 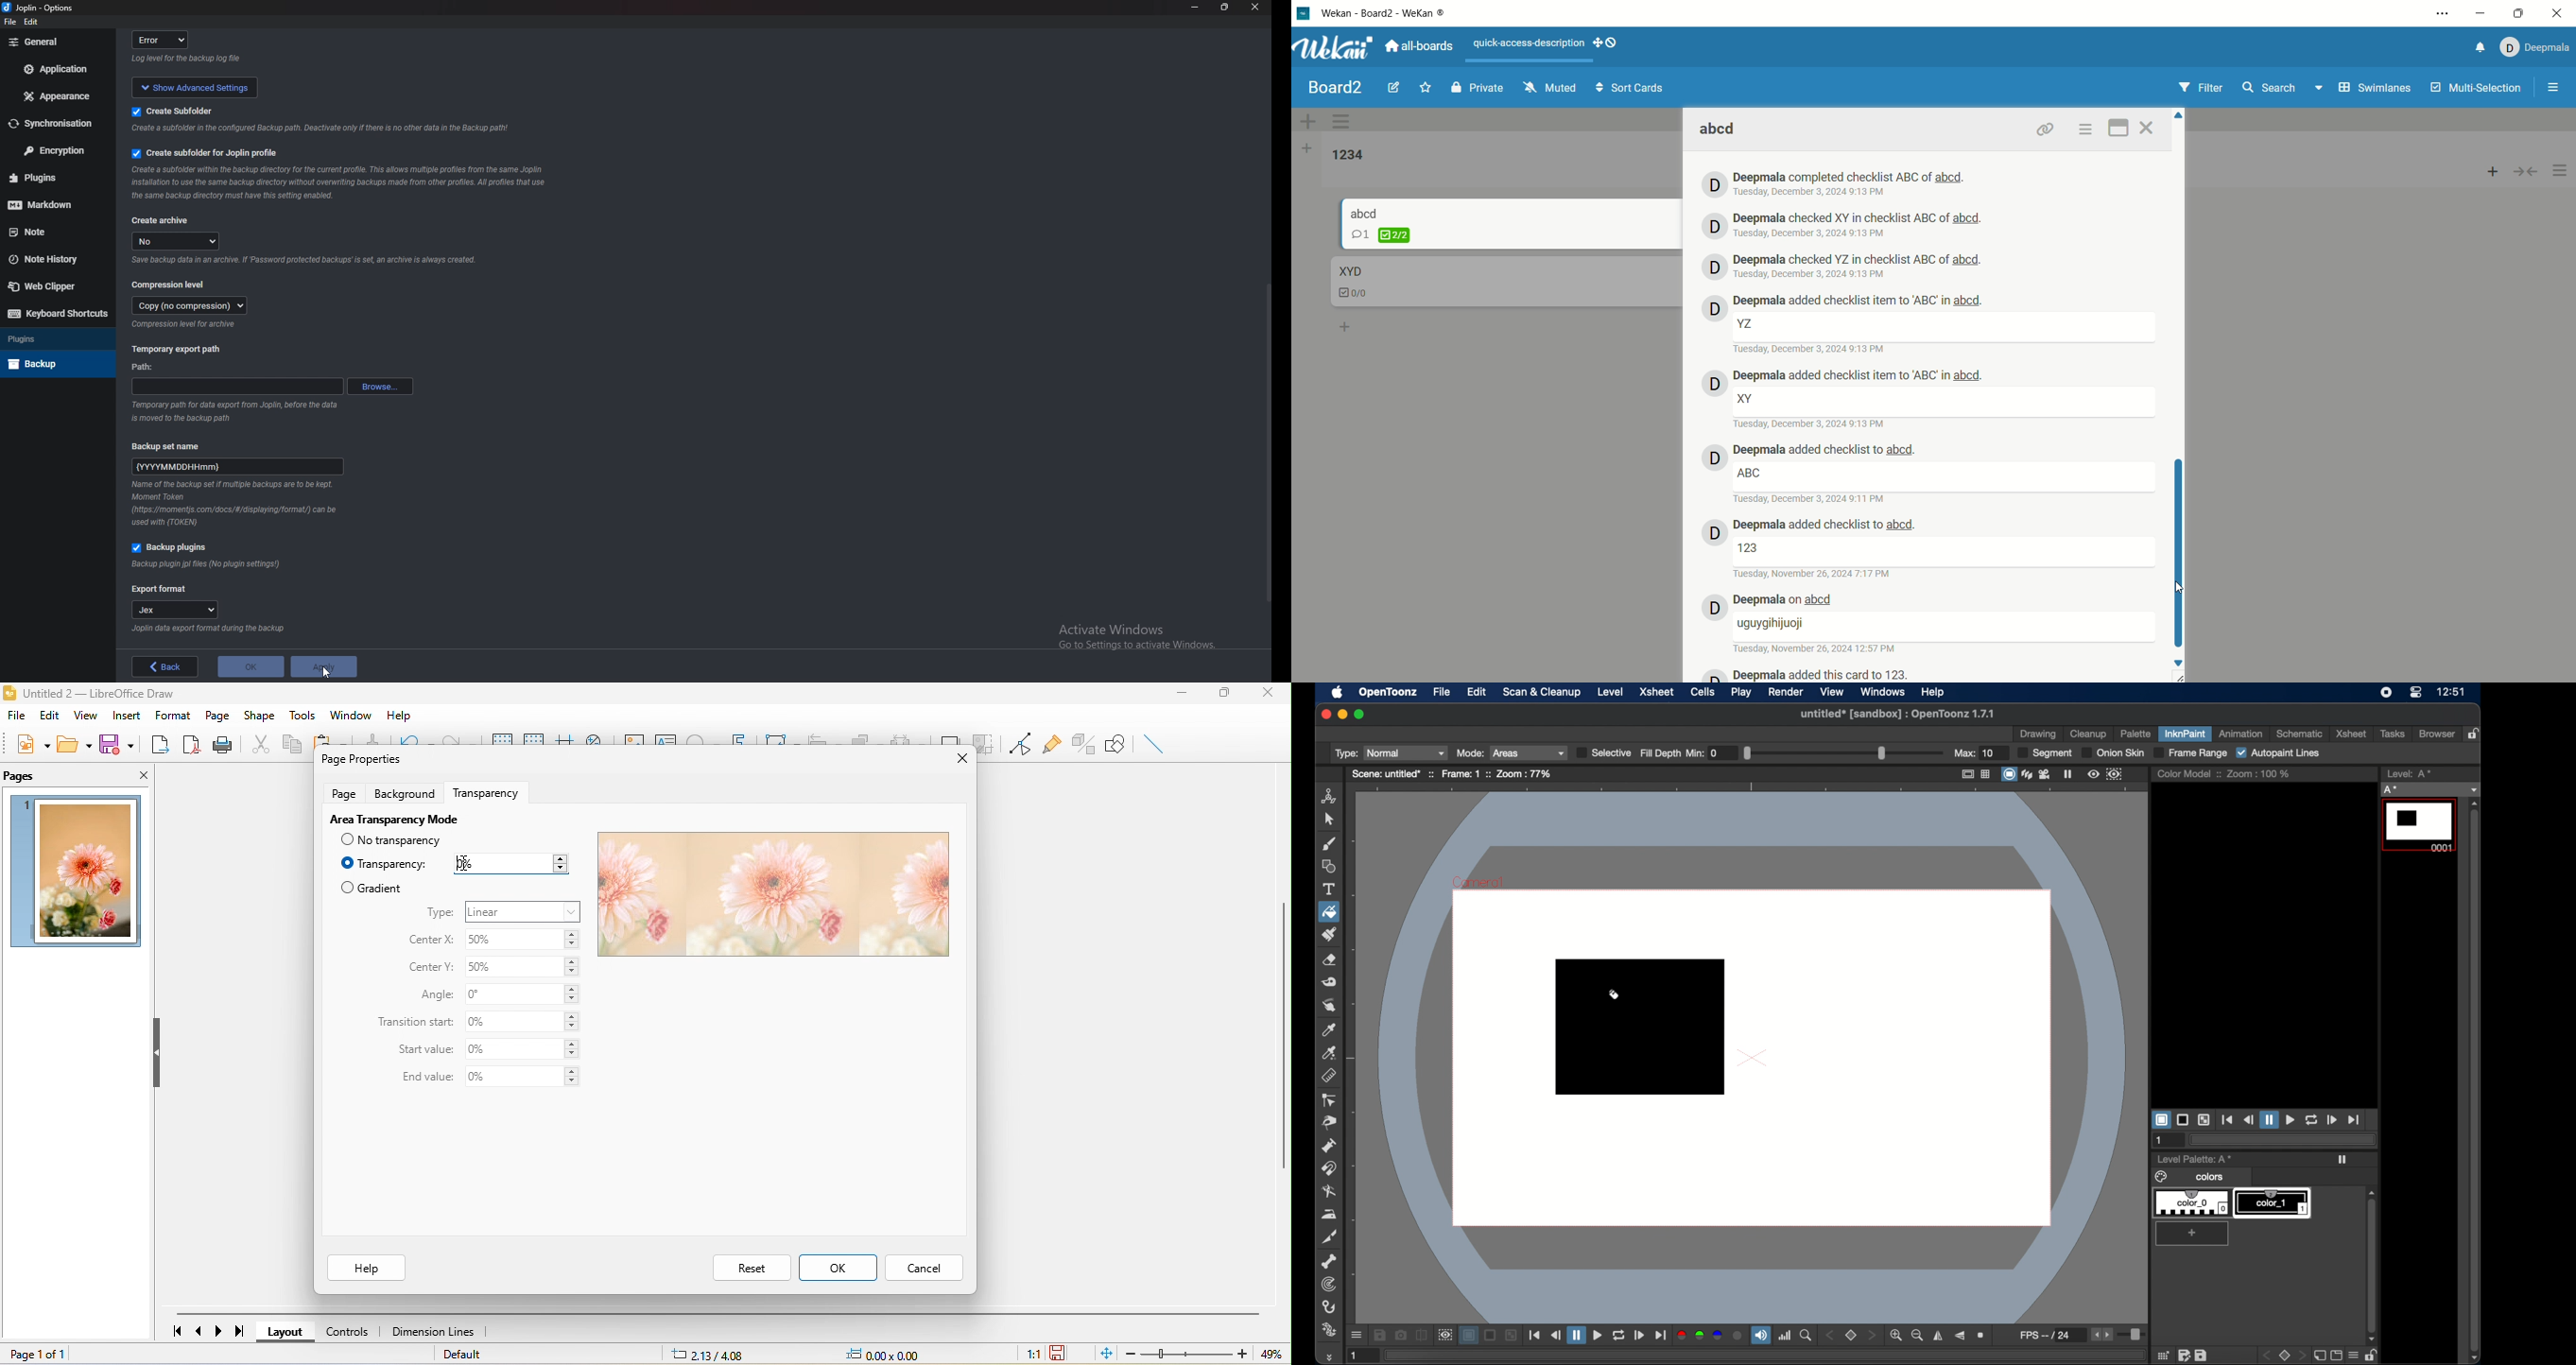 What do you see at coordinates (190, 305) in the screenshot?
I see `copy (no compression)` at bounding box center [190, 305].